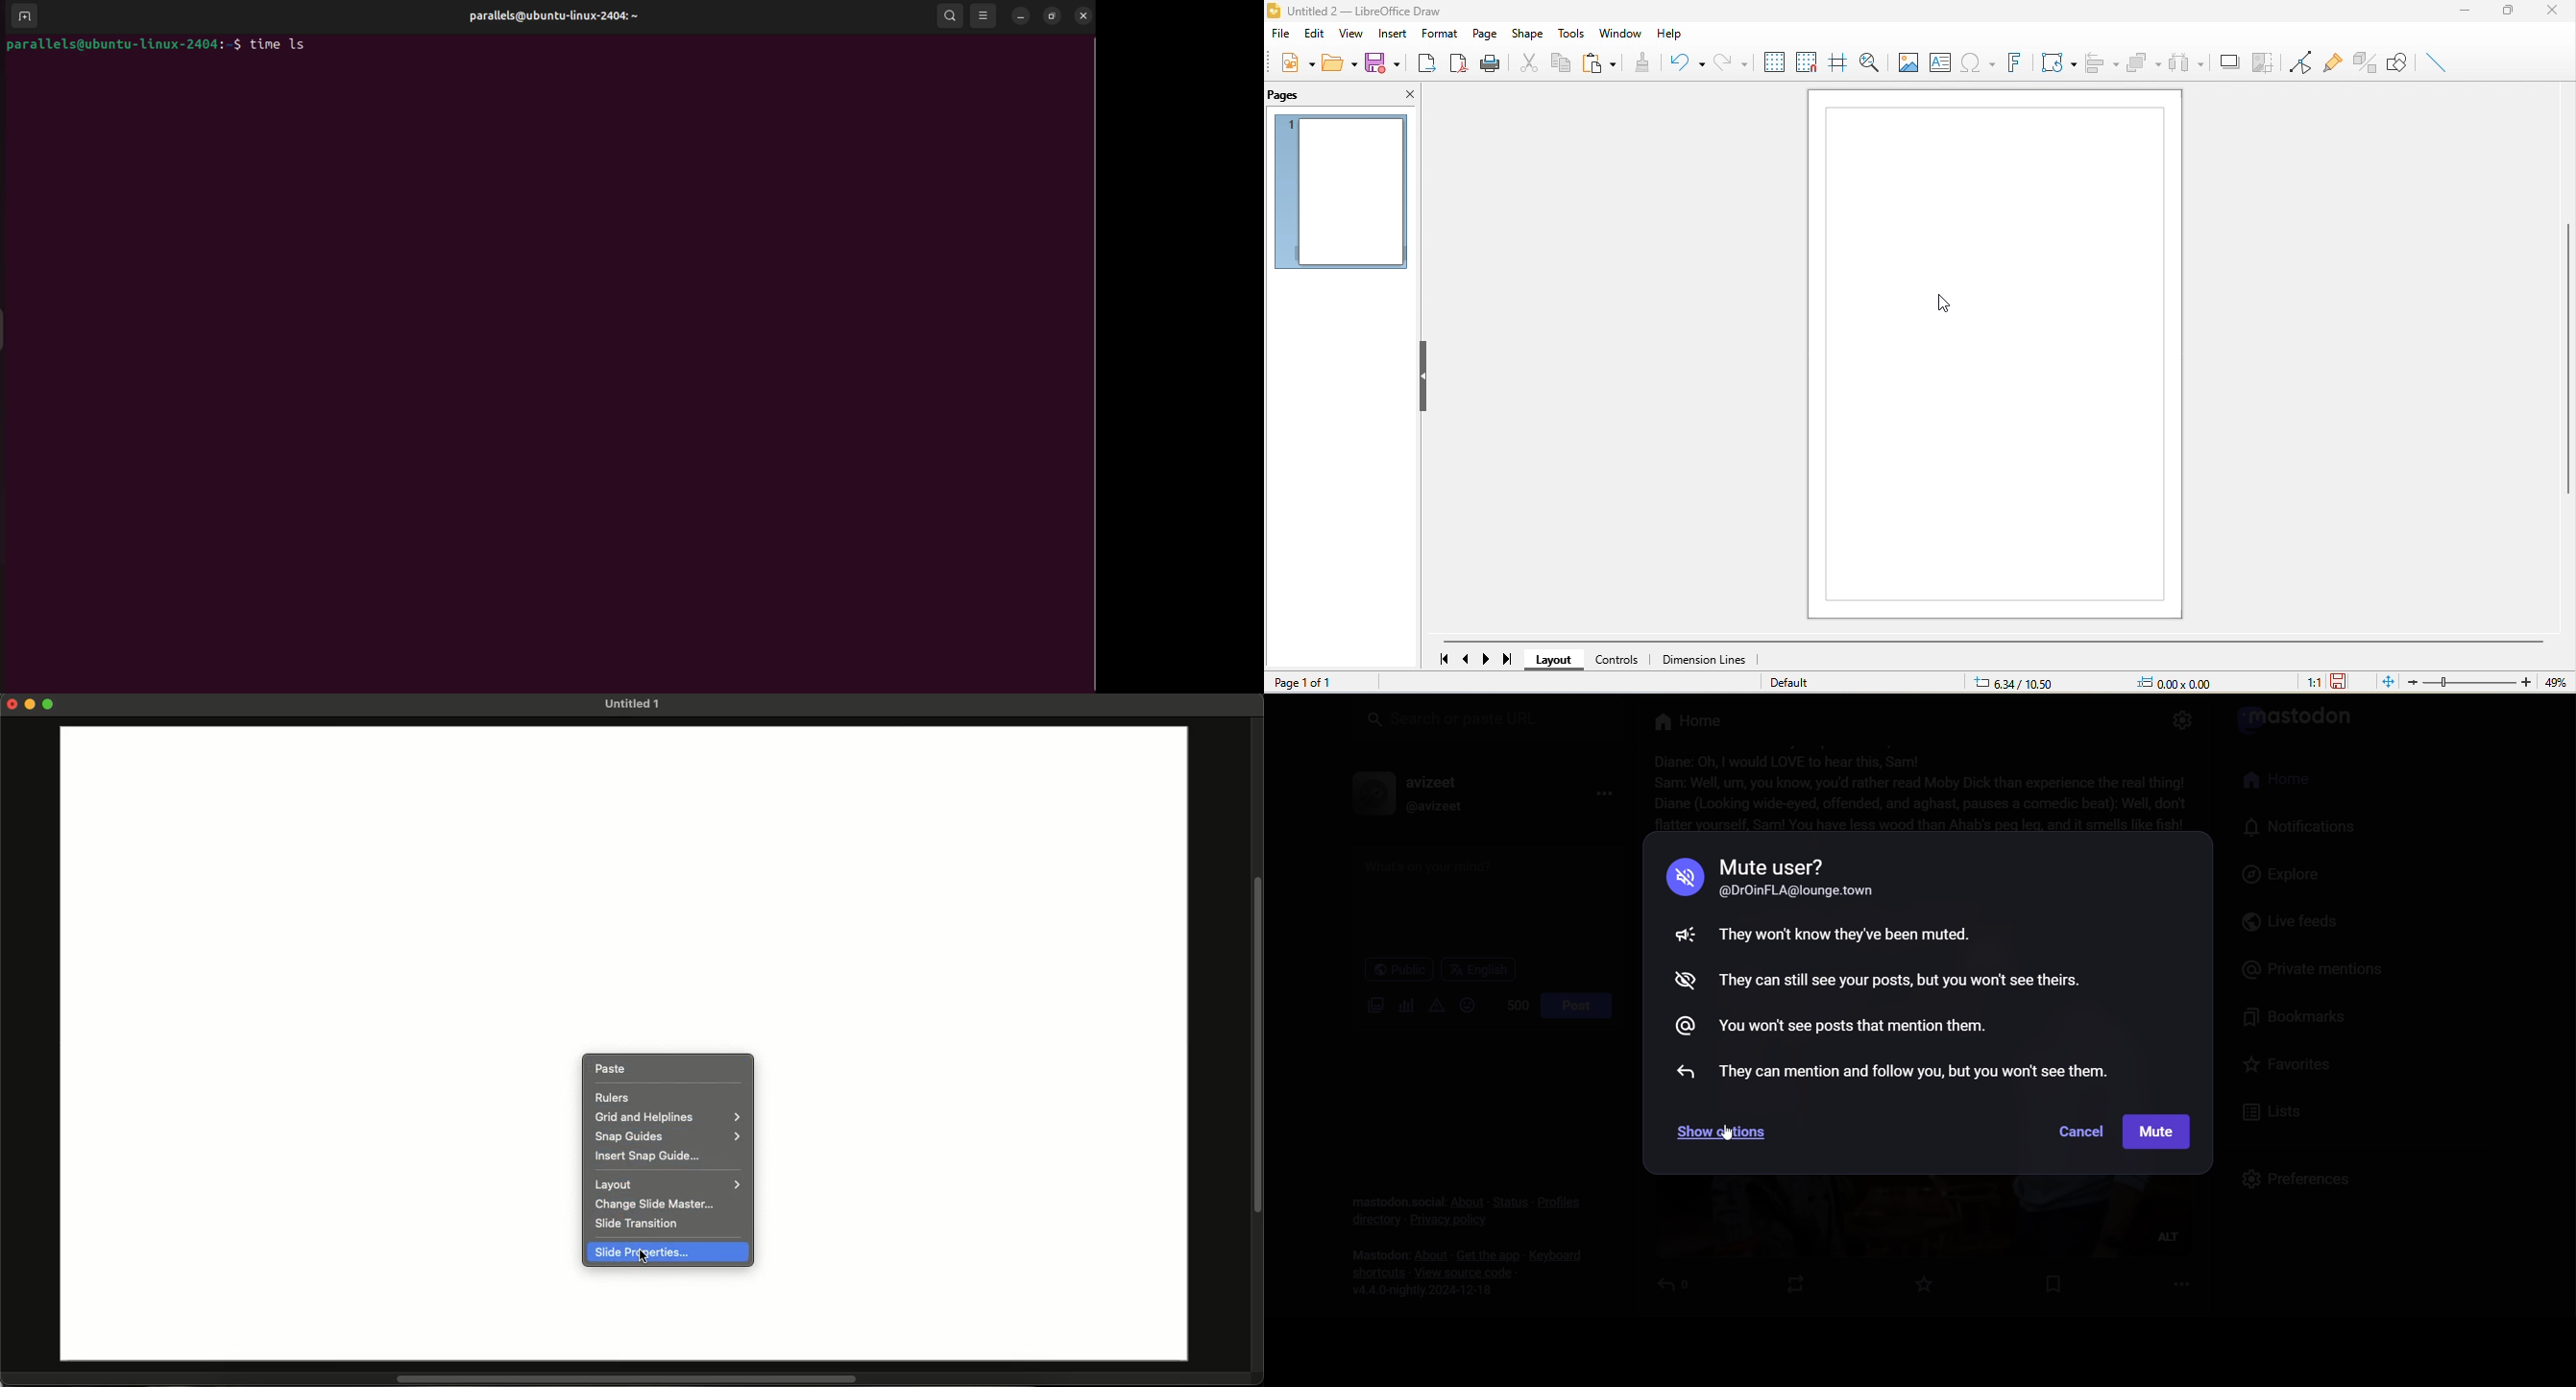 This screenshot has height=1400, width=2576. I want to click on save, so click(1387, 62).